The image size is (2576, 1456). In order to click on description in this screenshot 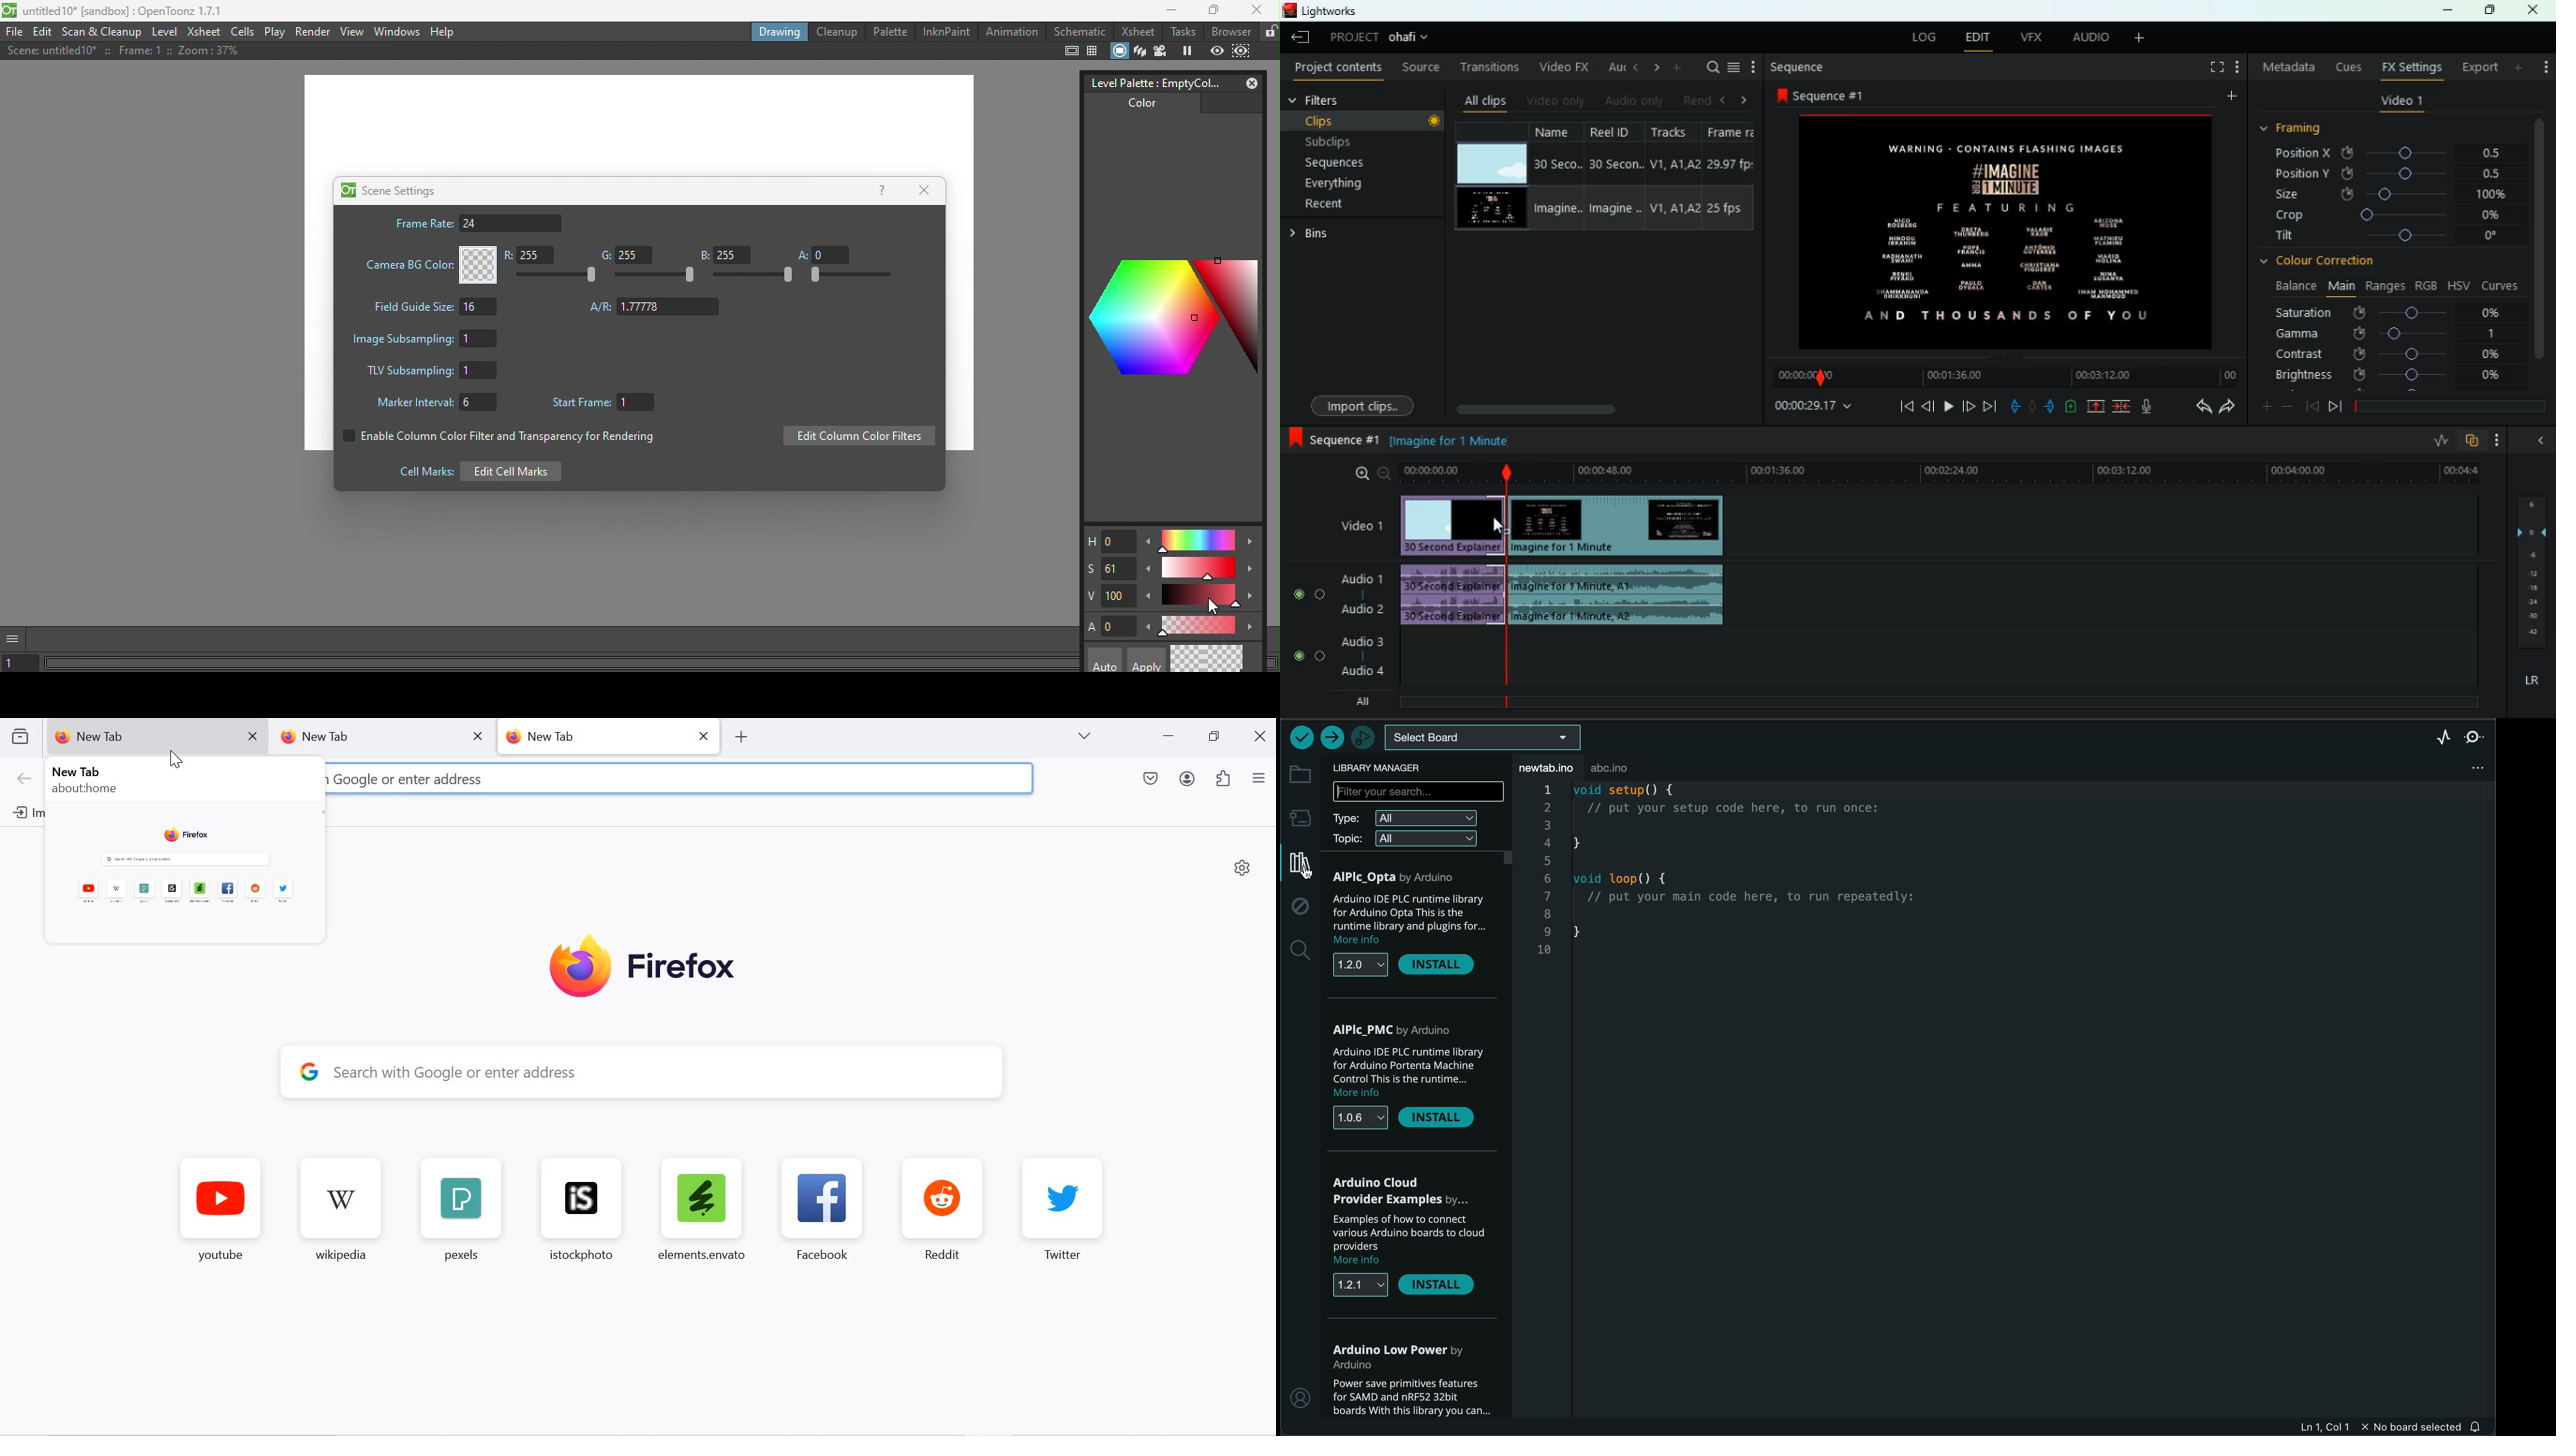, I will do `click(1412, 1073)`.